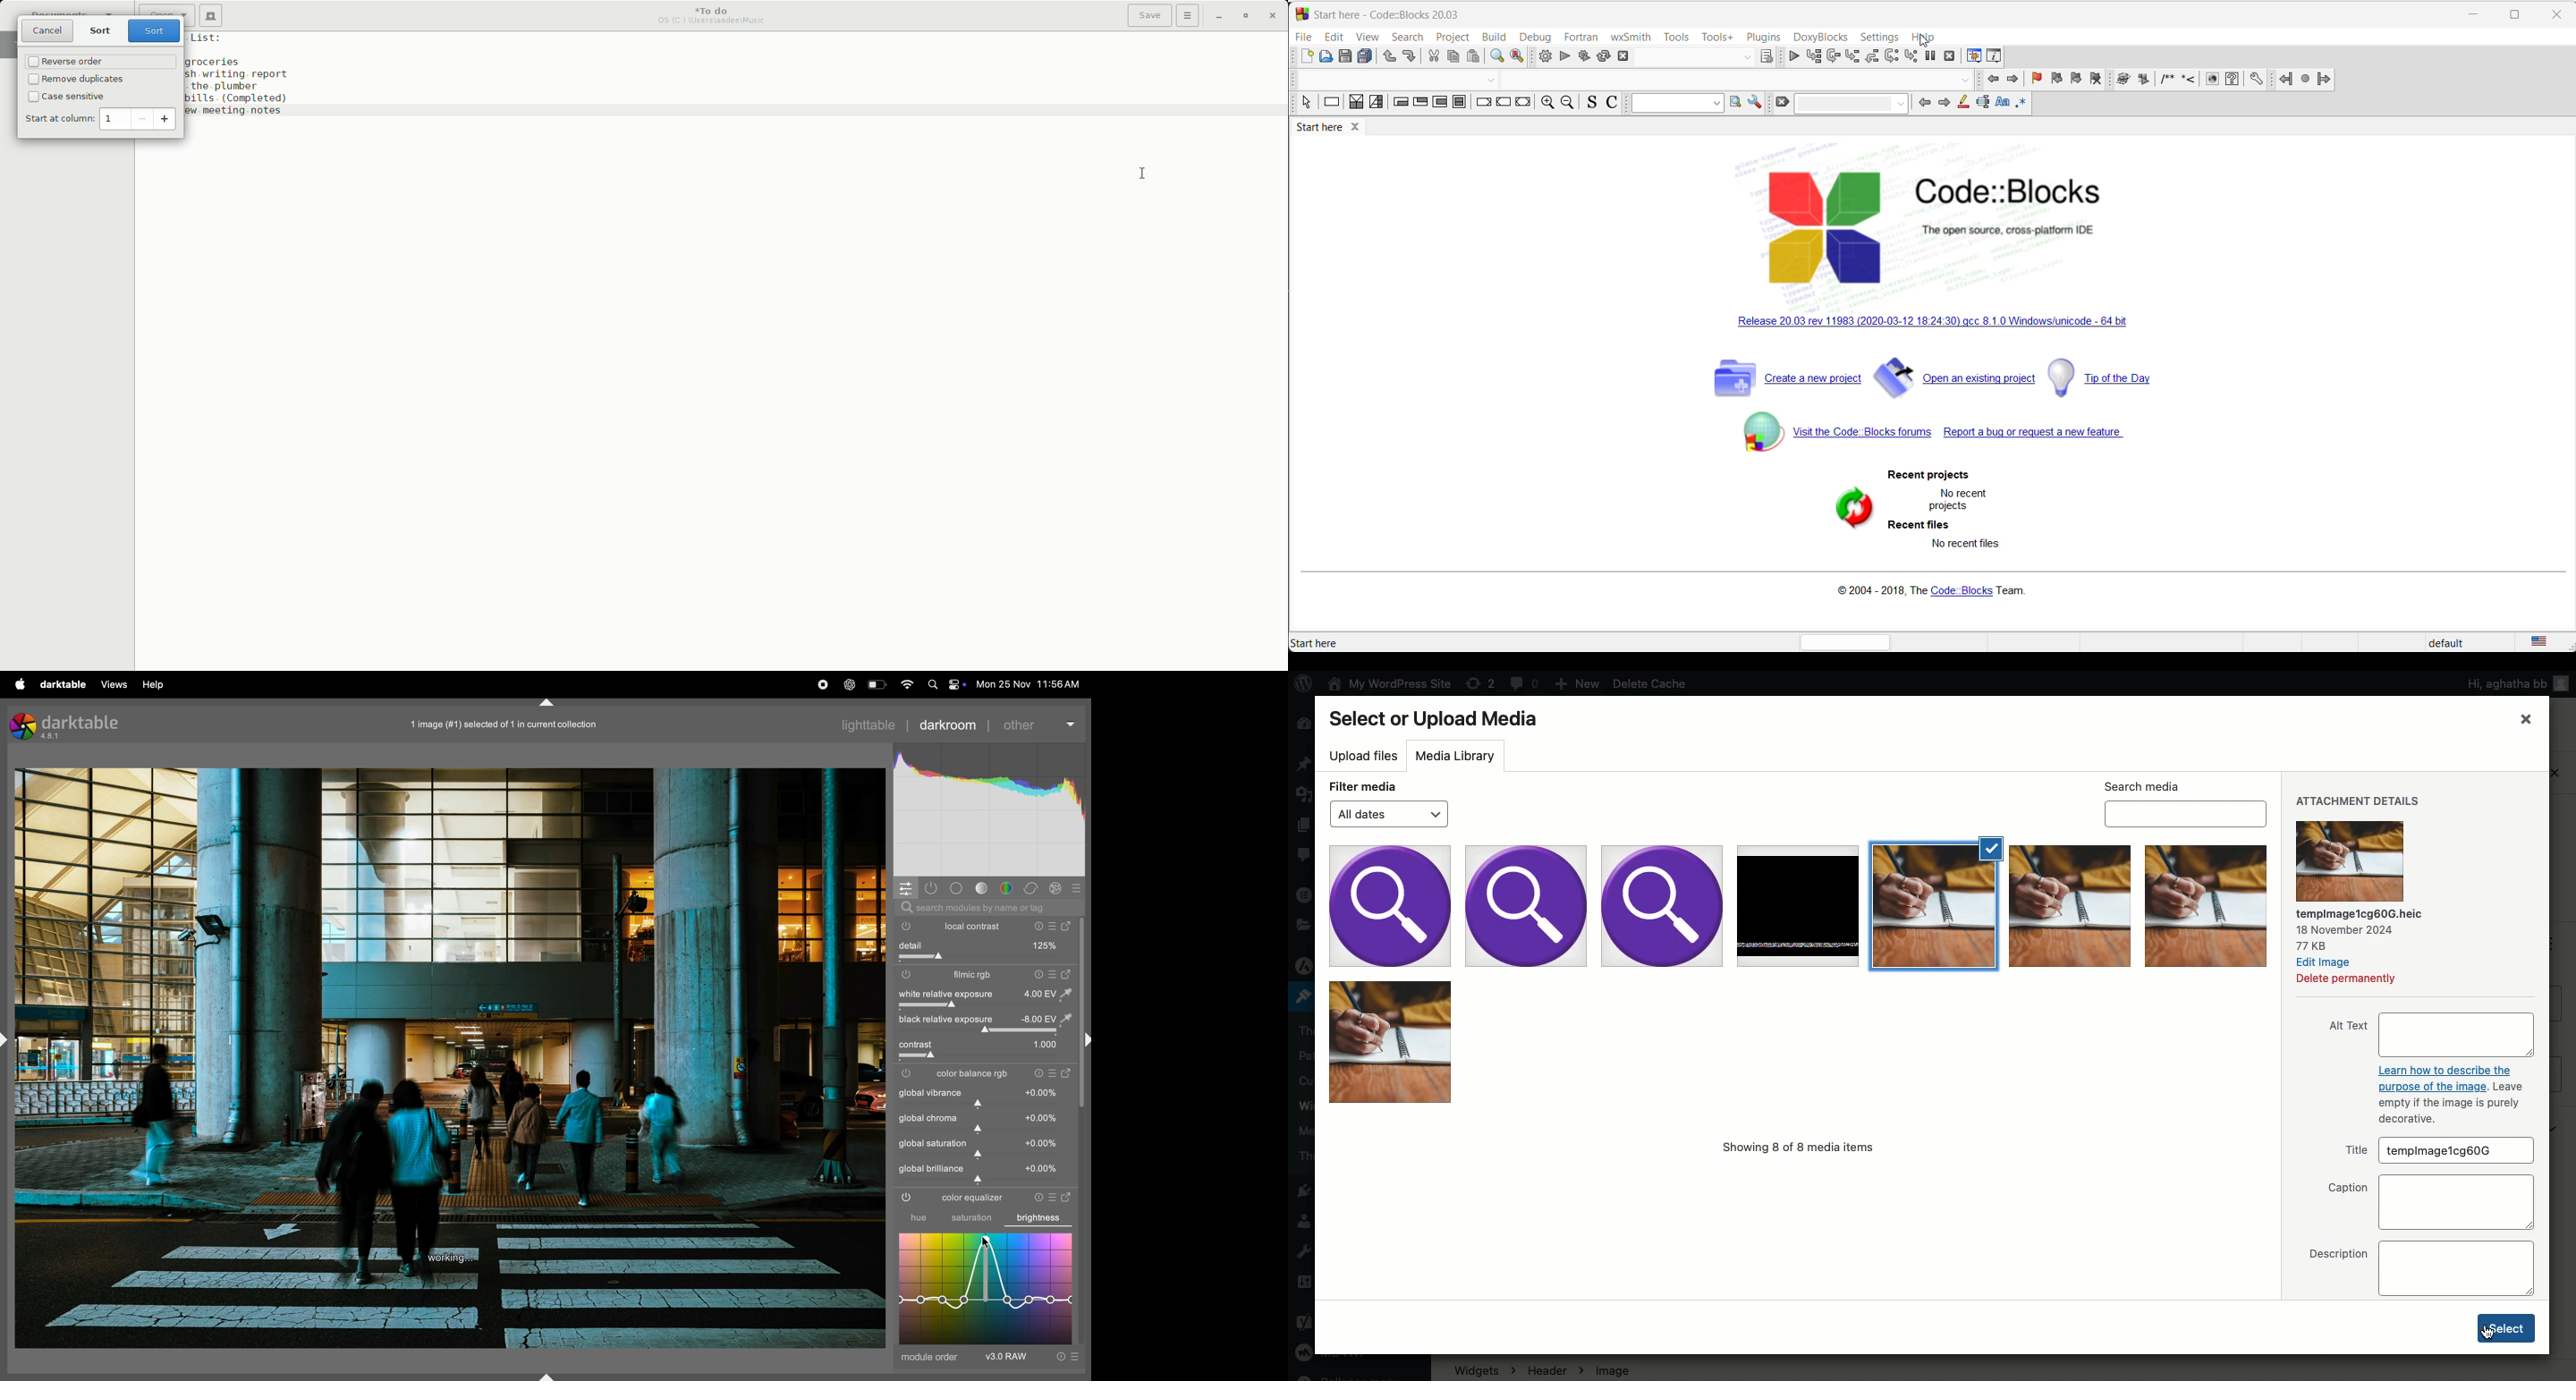 The image size is (2576, 1400). Describe the element at coordinates (1736, 103) in the screenshot. I see `search` at that location.